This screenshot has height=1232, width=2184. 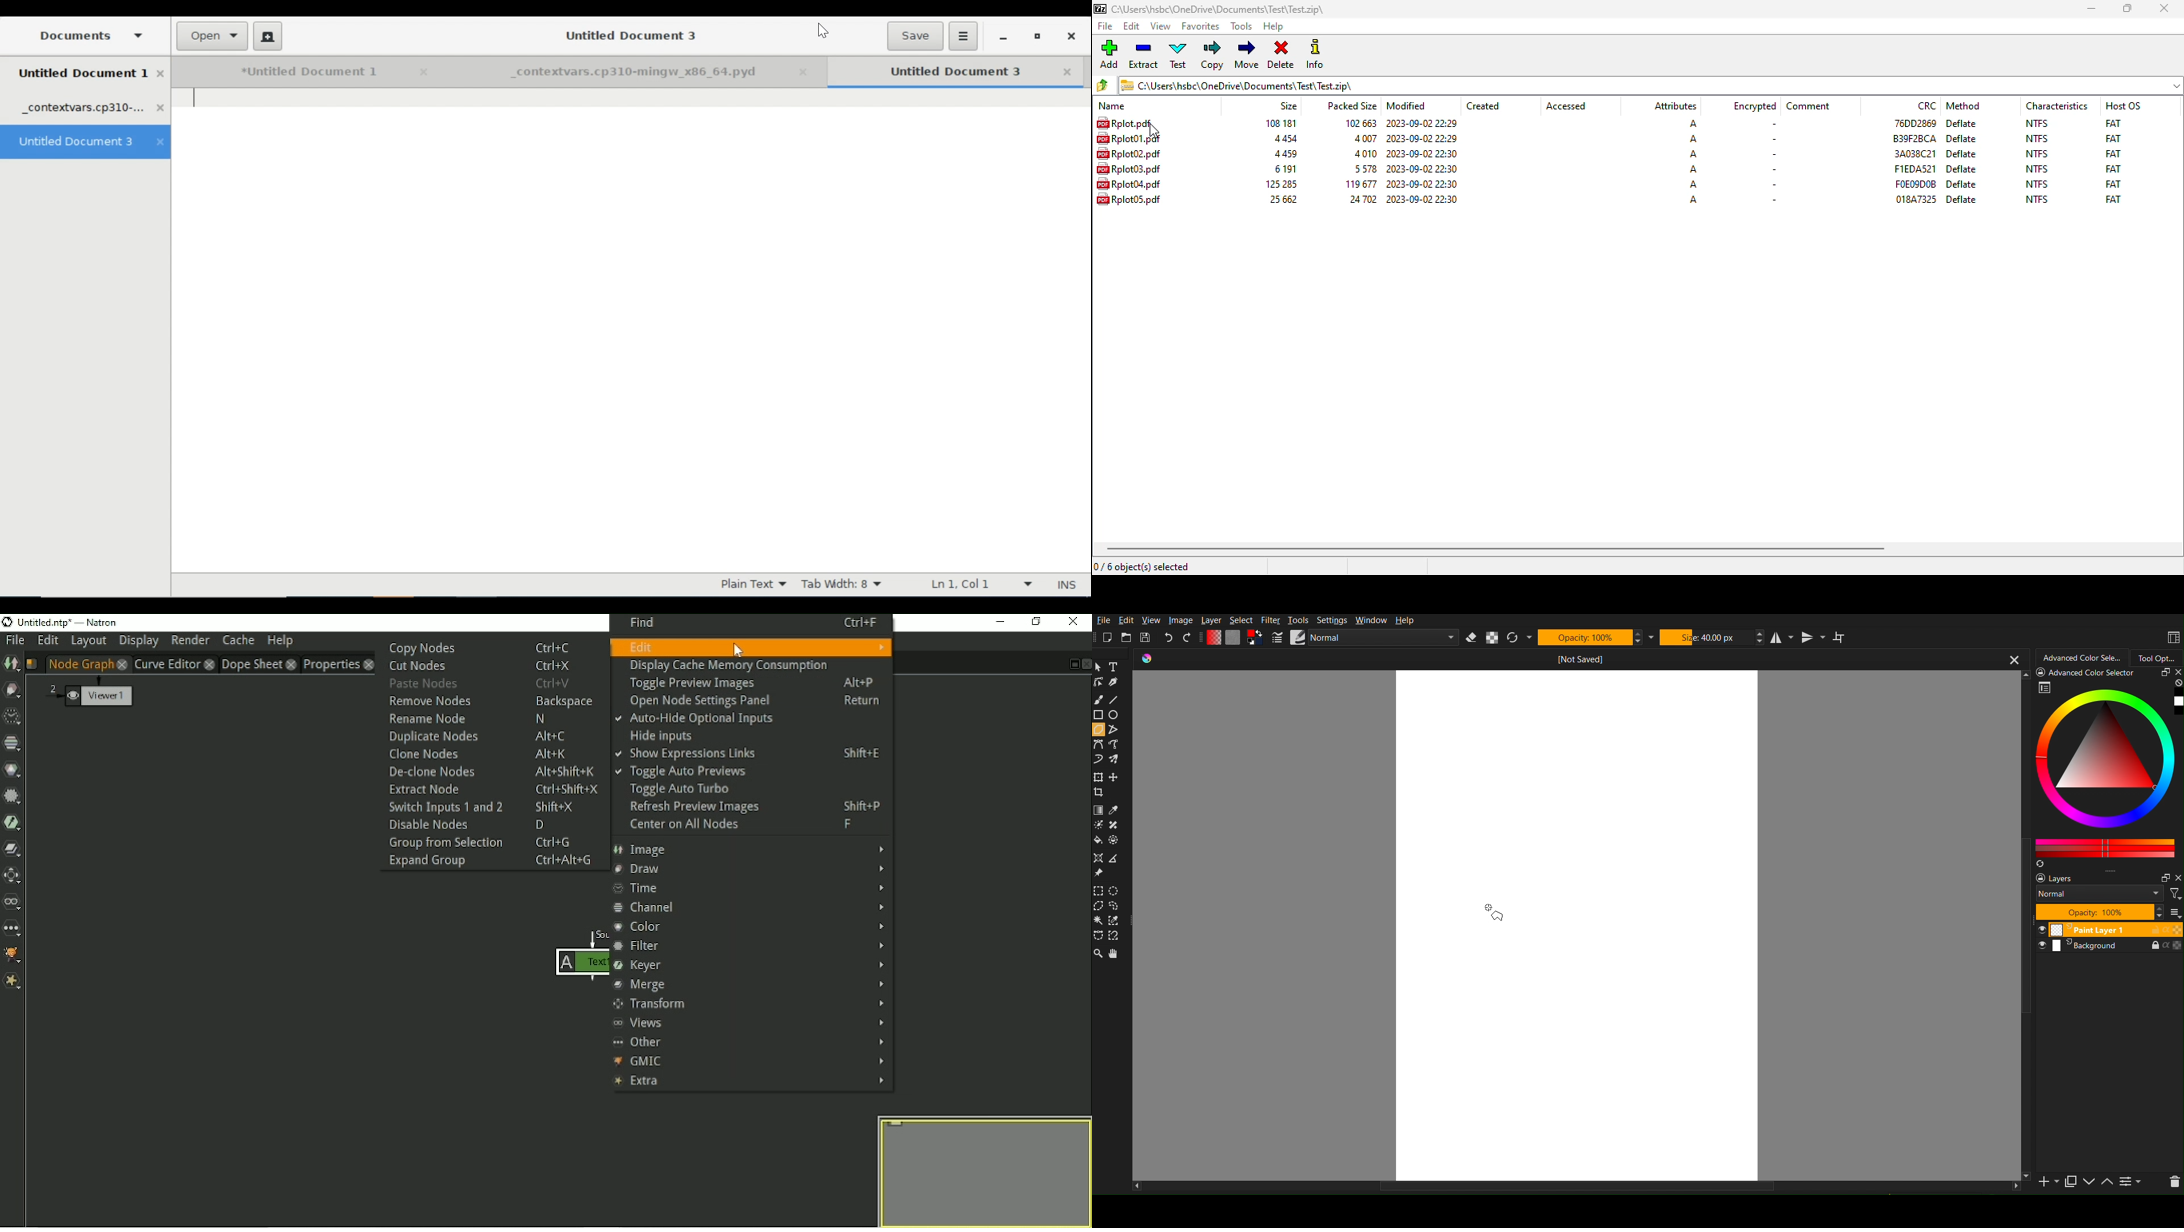 I want to click on deflate, so click(x=1963, y=184).